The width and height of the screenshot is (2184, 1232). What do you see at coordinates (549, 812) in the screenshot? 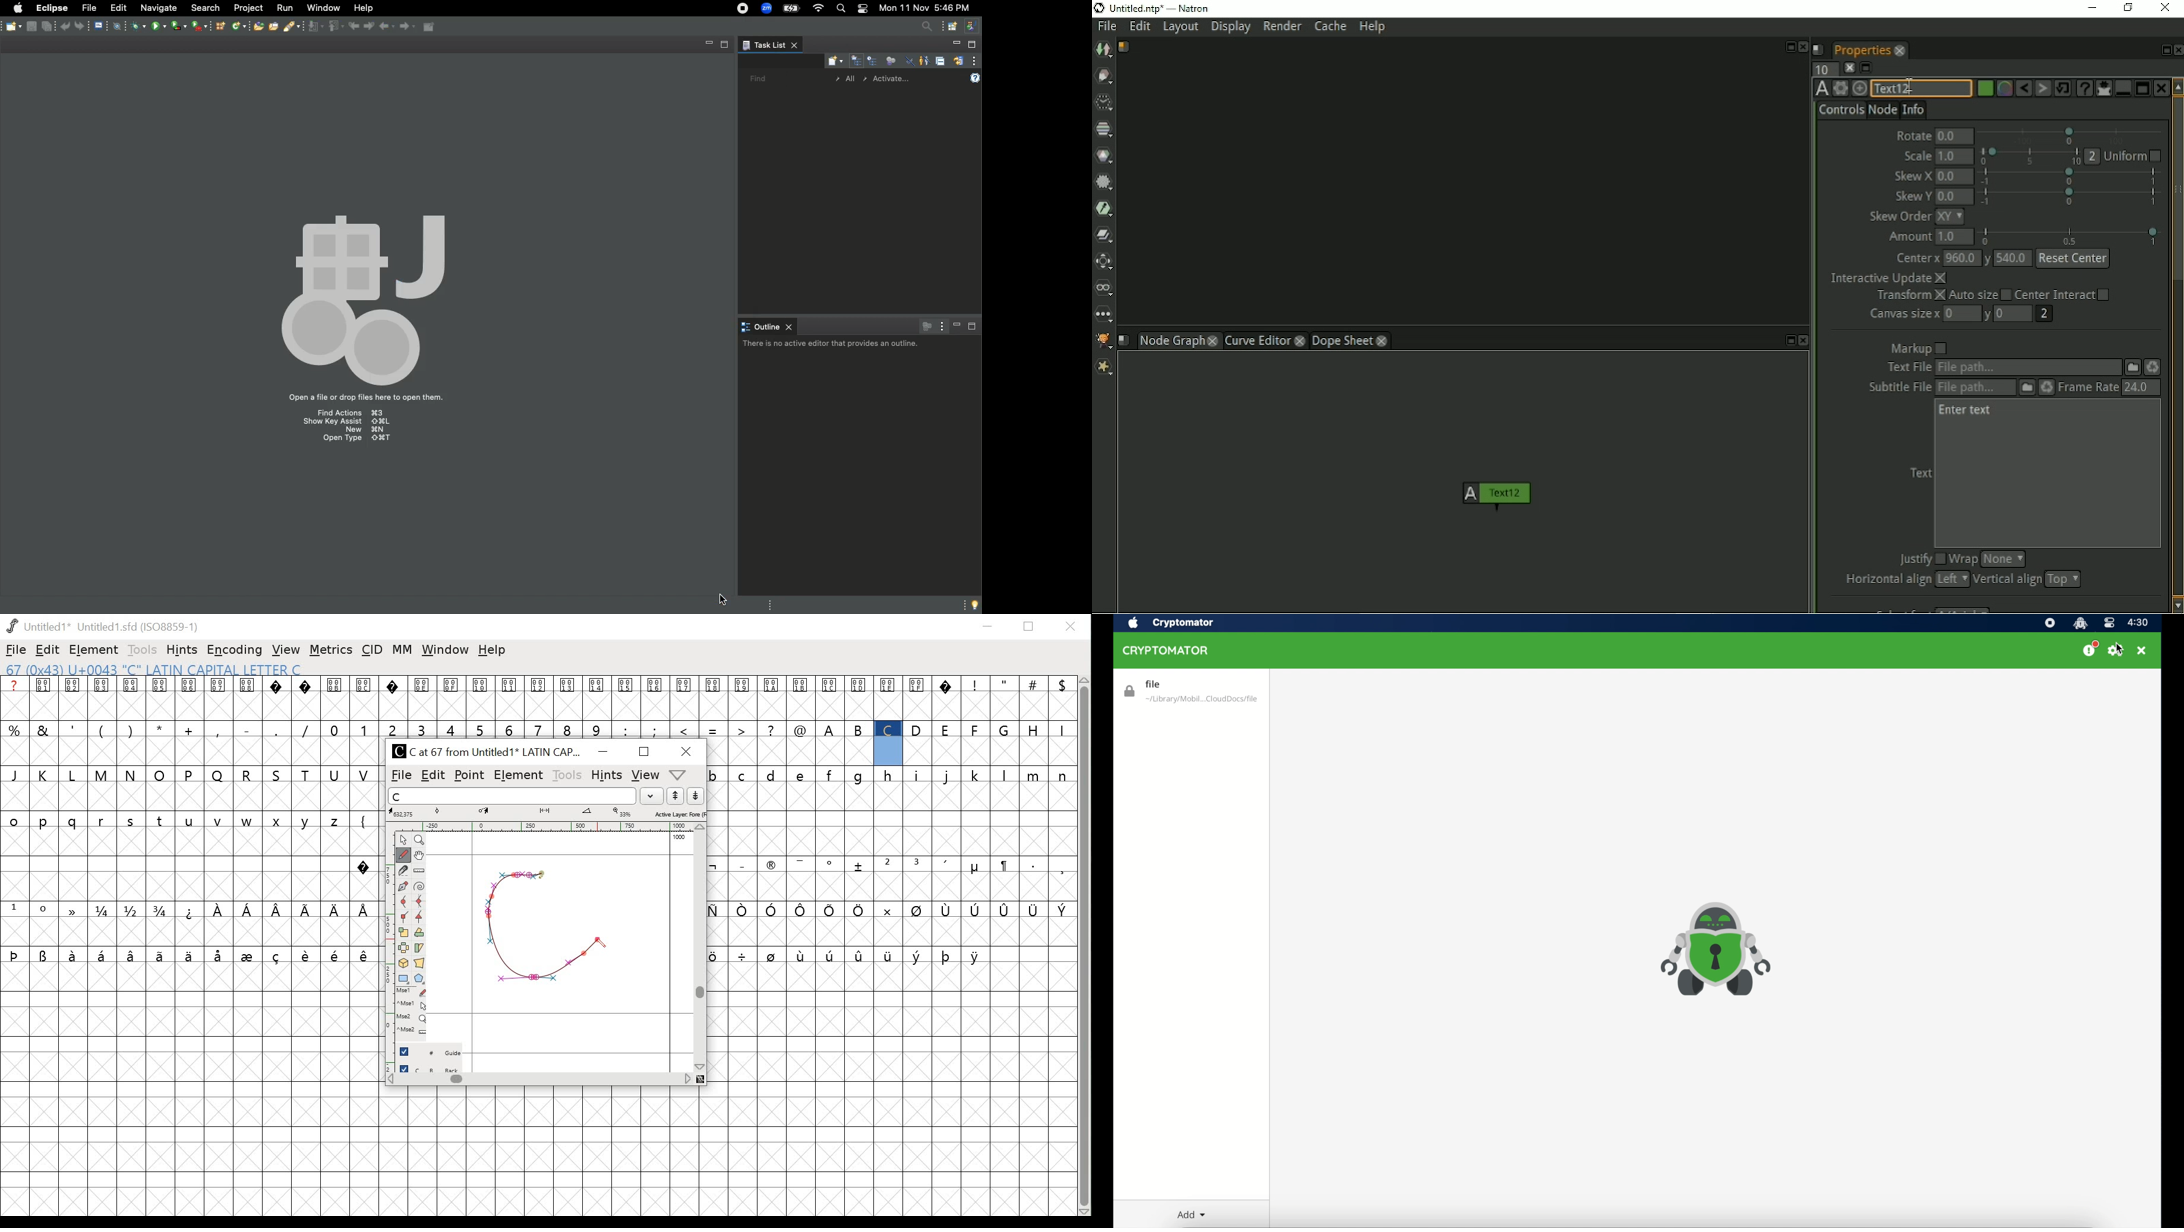
I see `measurements` at bounding box center [549, 812].